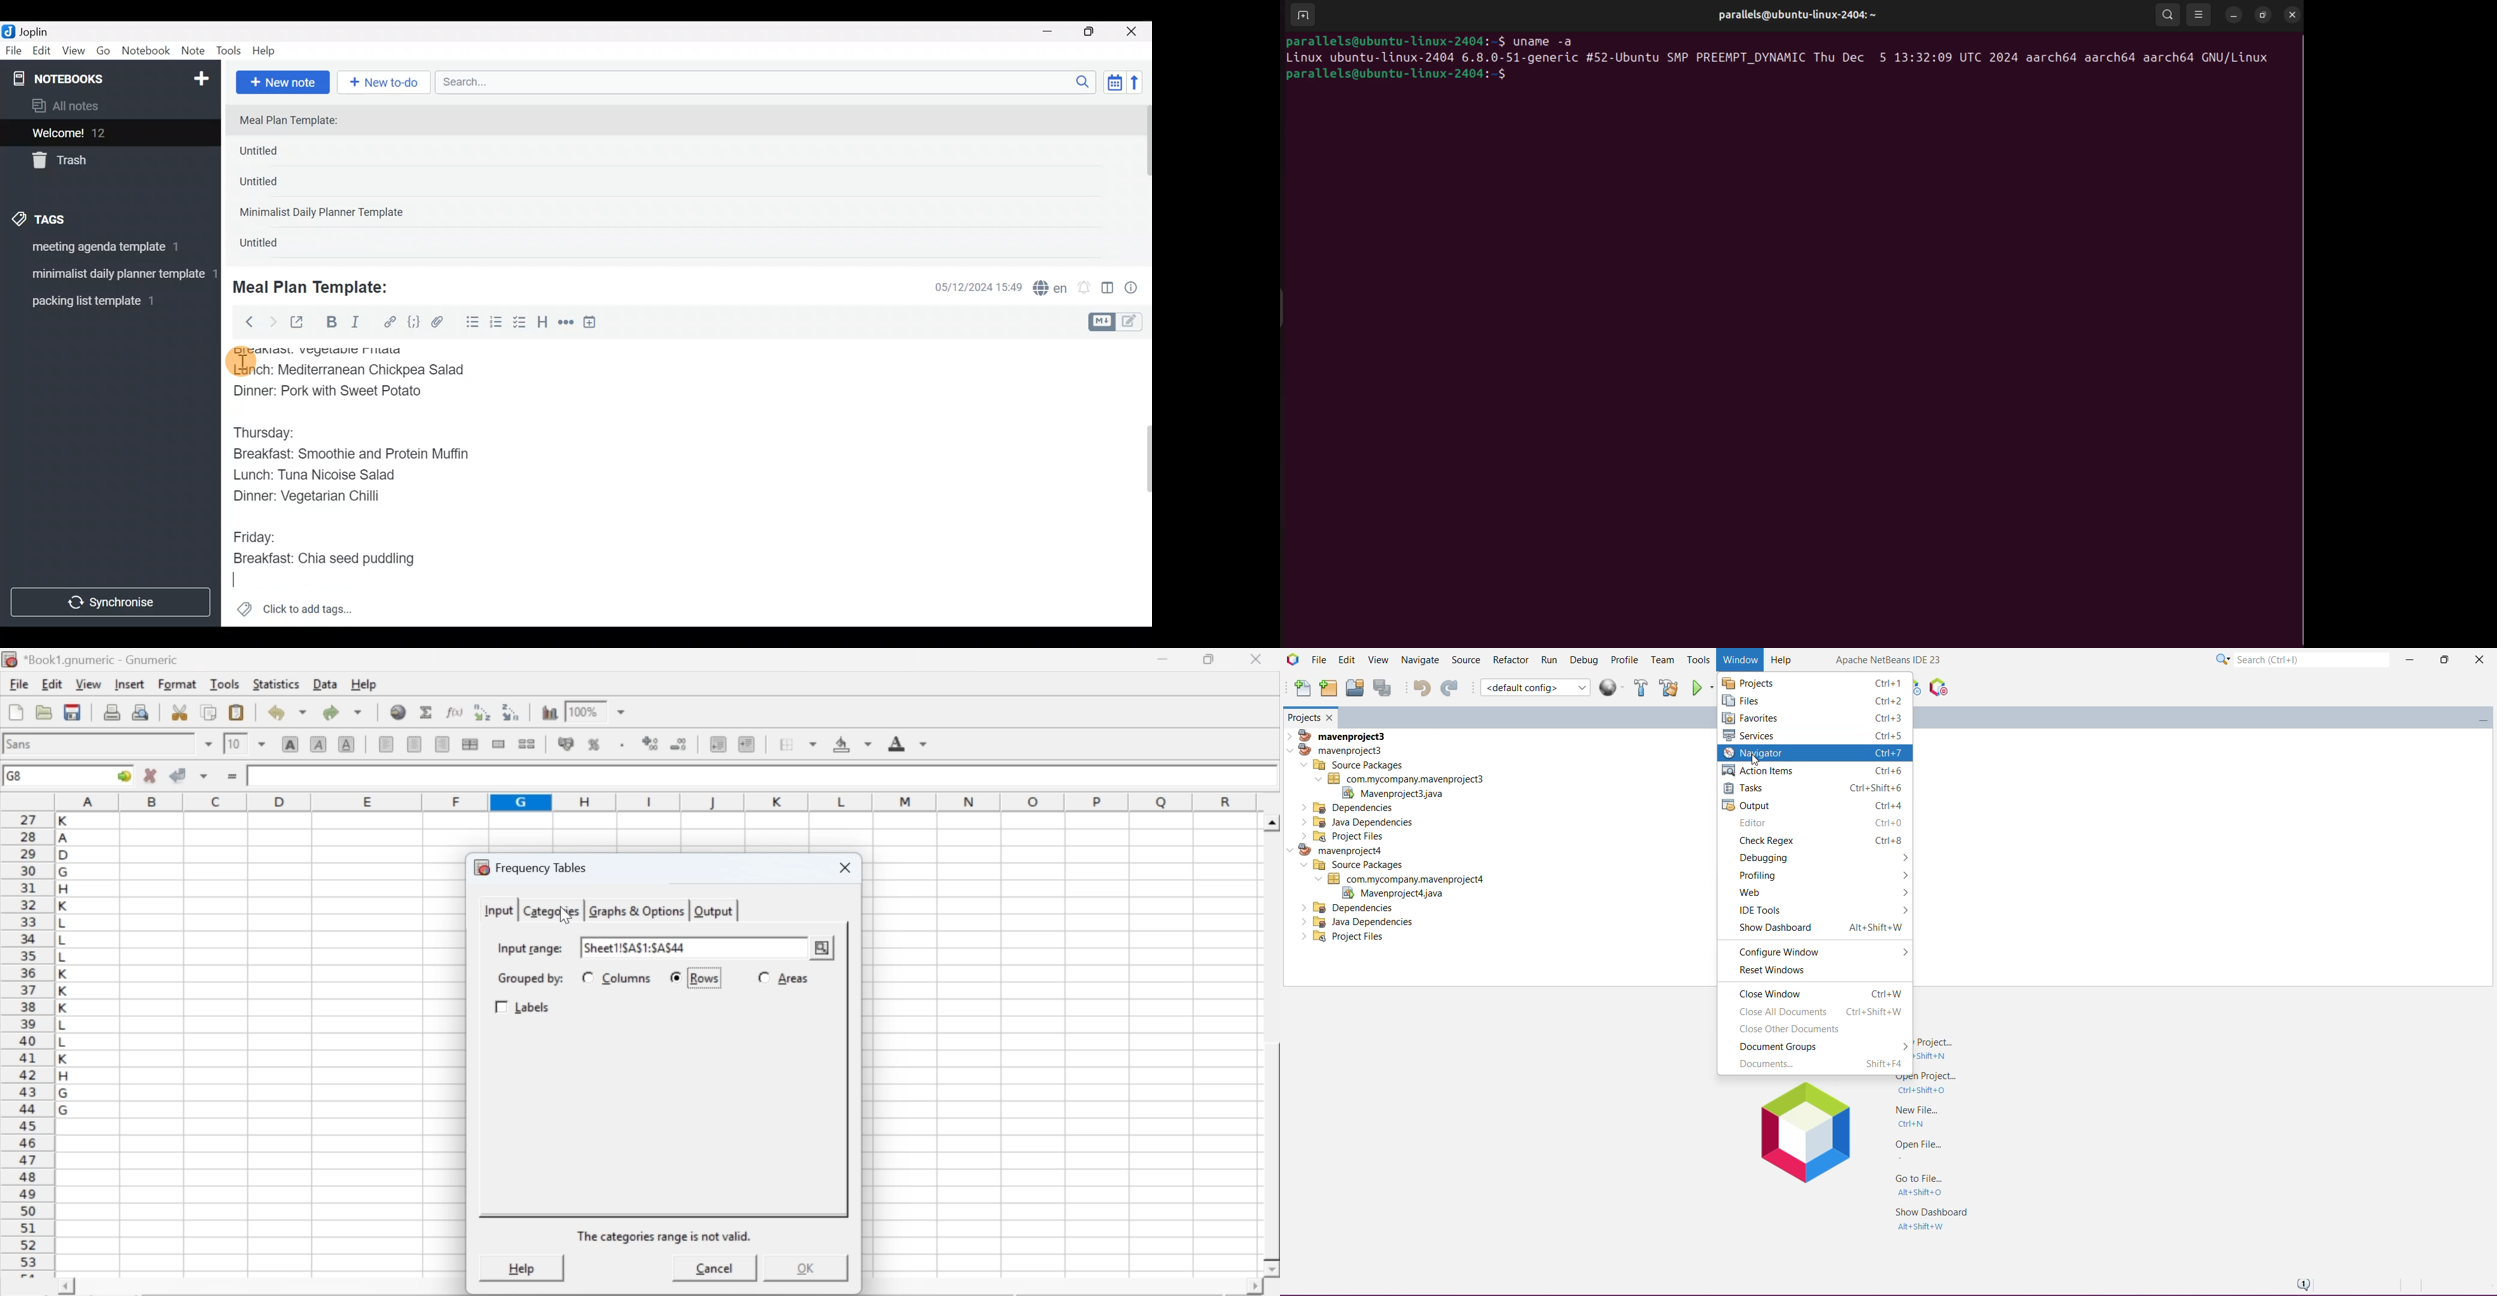  What do you see at coordinates (441, 323) in the screenshot?
I see `Attach file` at bounding box center [441, 323].